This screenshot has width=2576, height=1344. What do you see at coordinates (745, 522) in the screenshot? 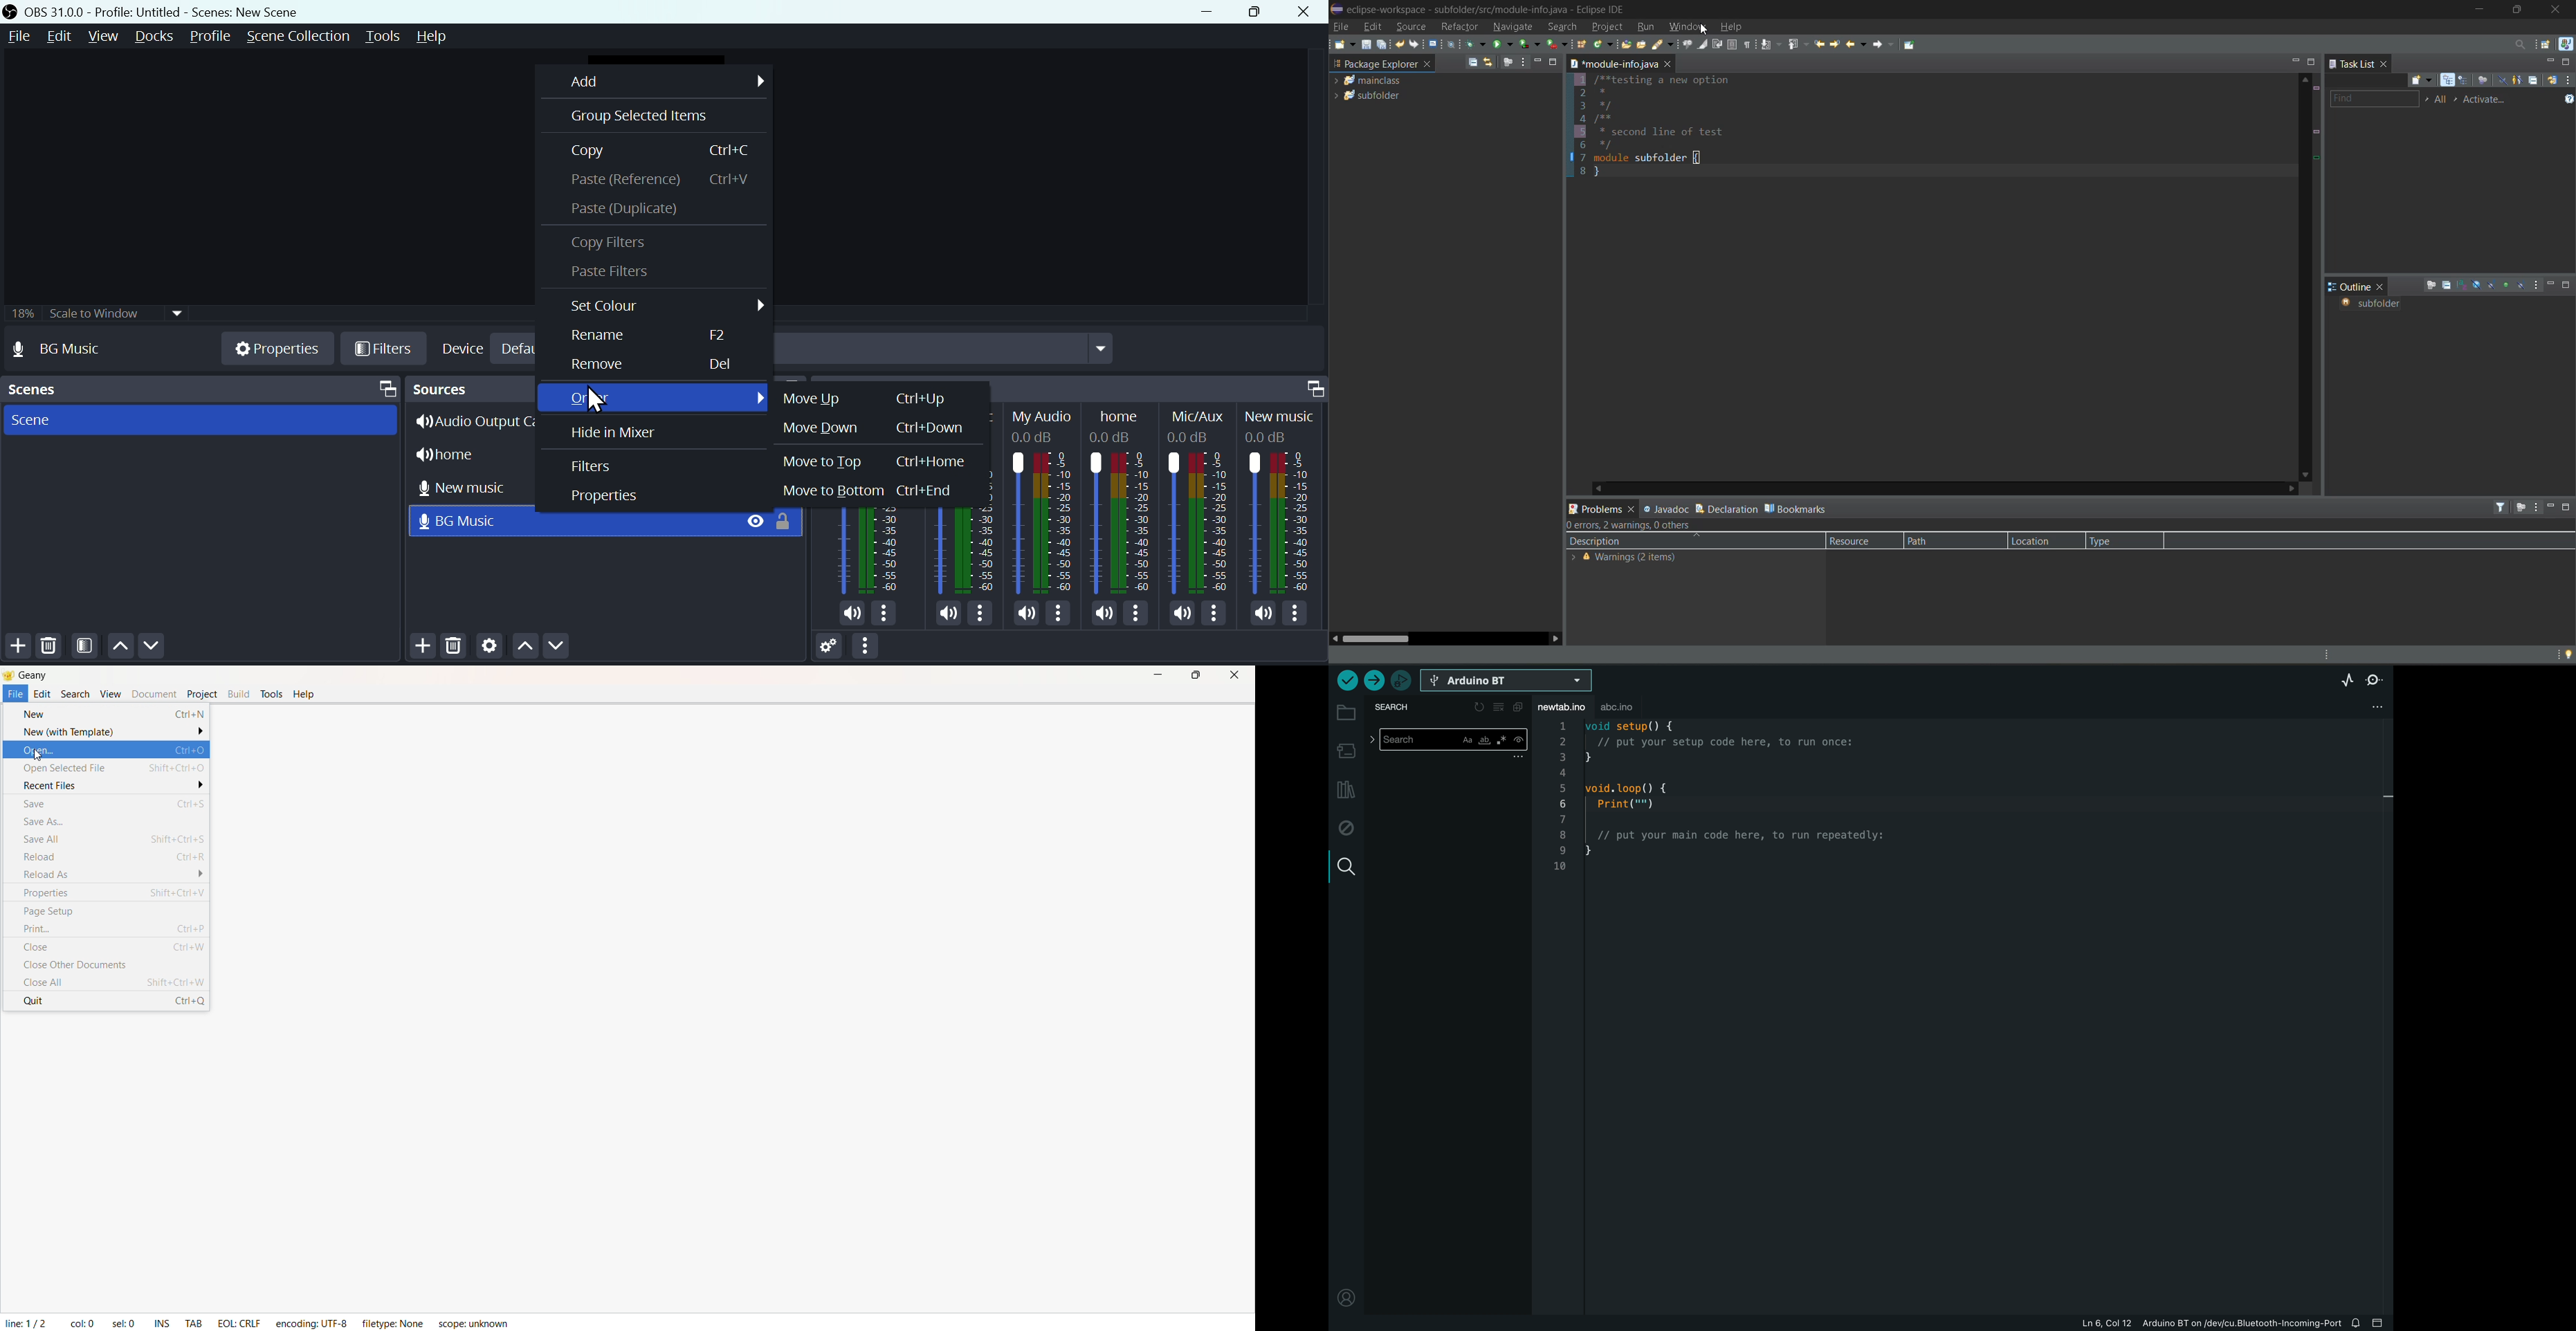
I see `View` at bounding box center [745, 522].